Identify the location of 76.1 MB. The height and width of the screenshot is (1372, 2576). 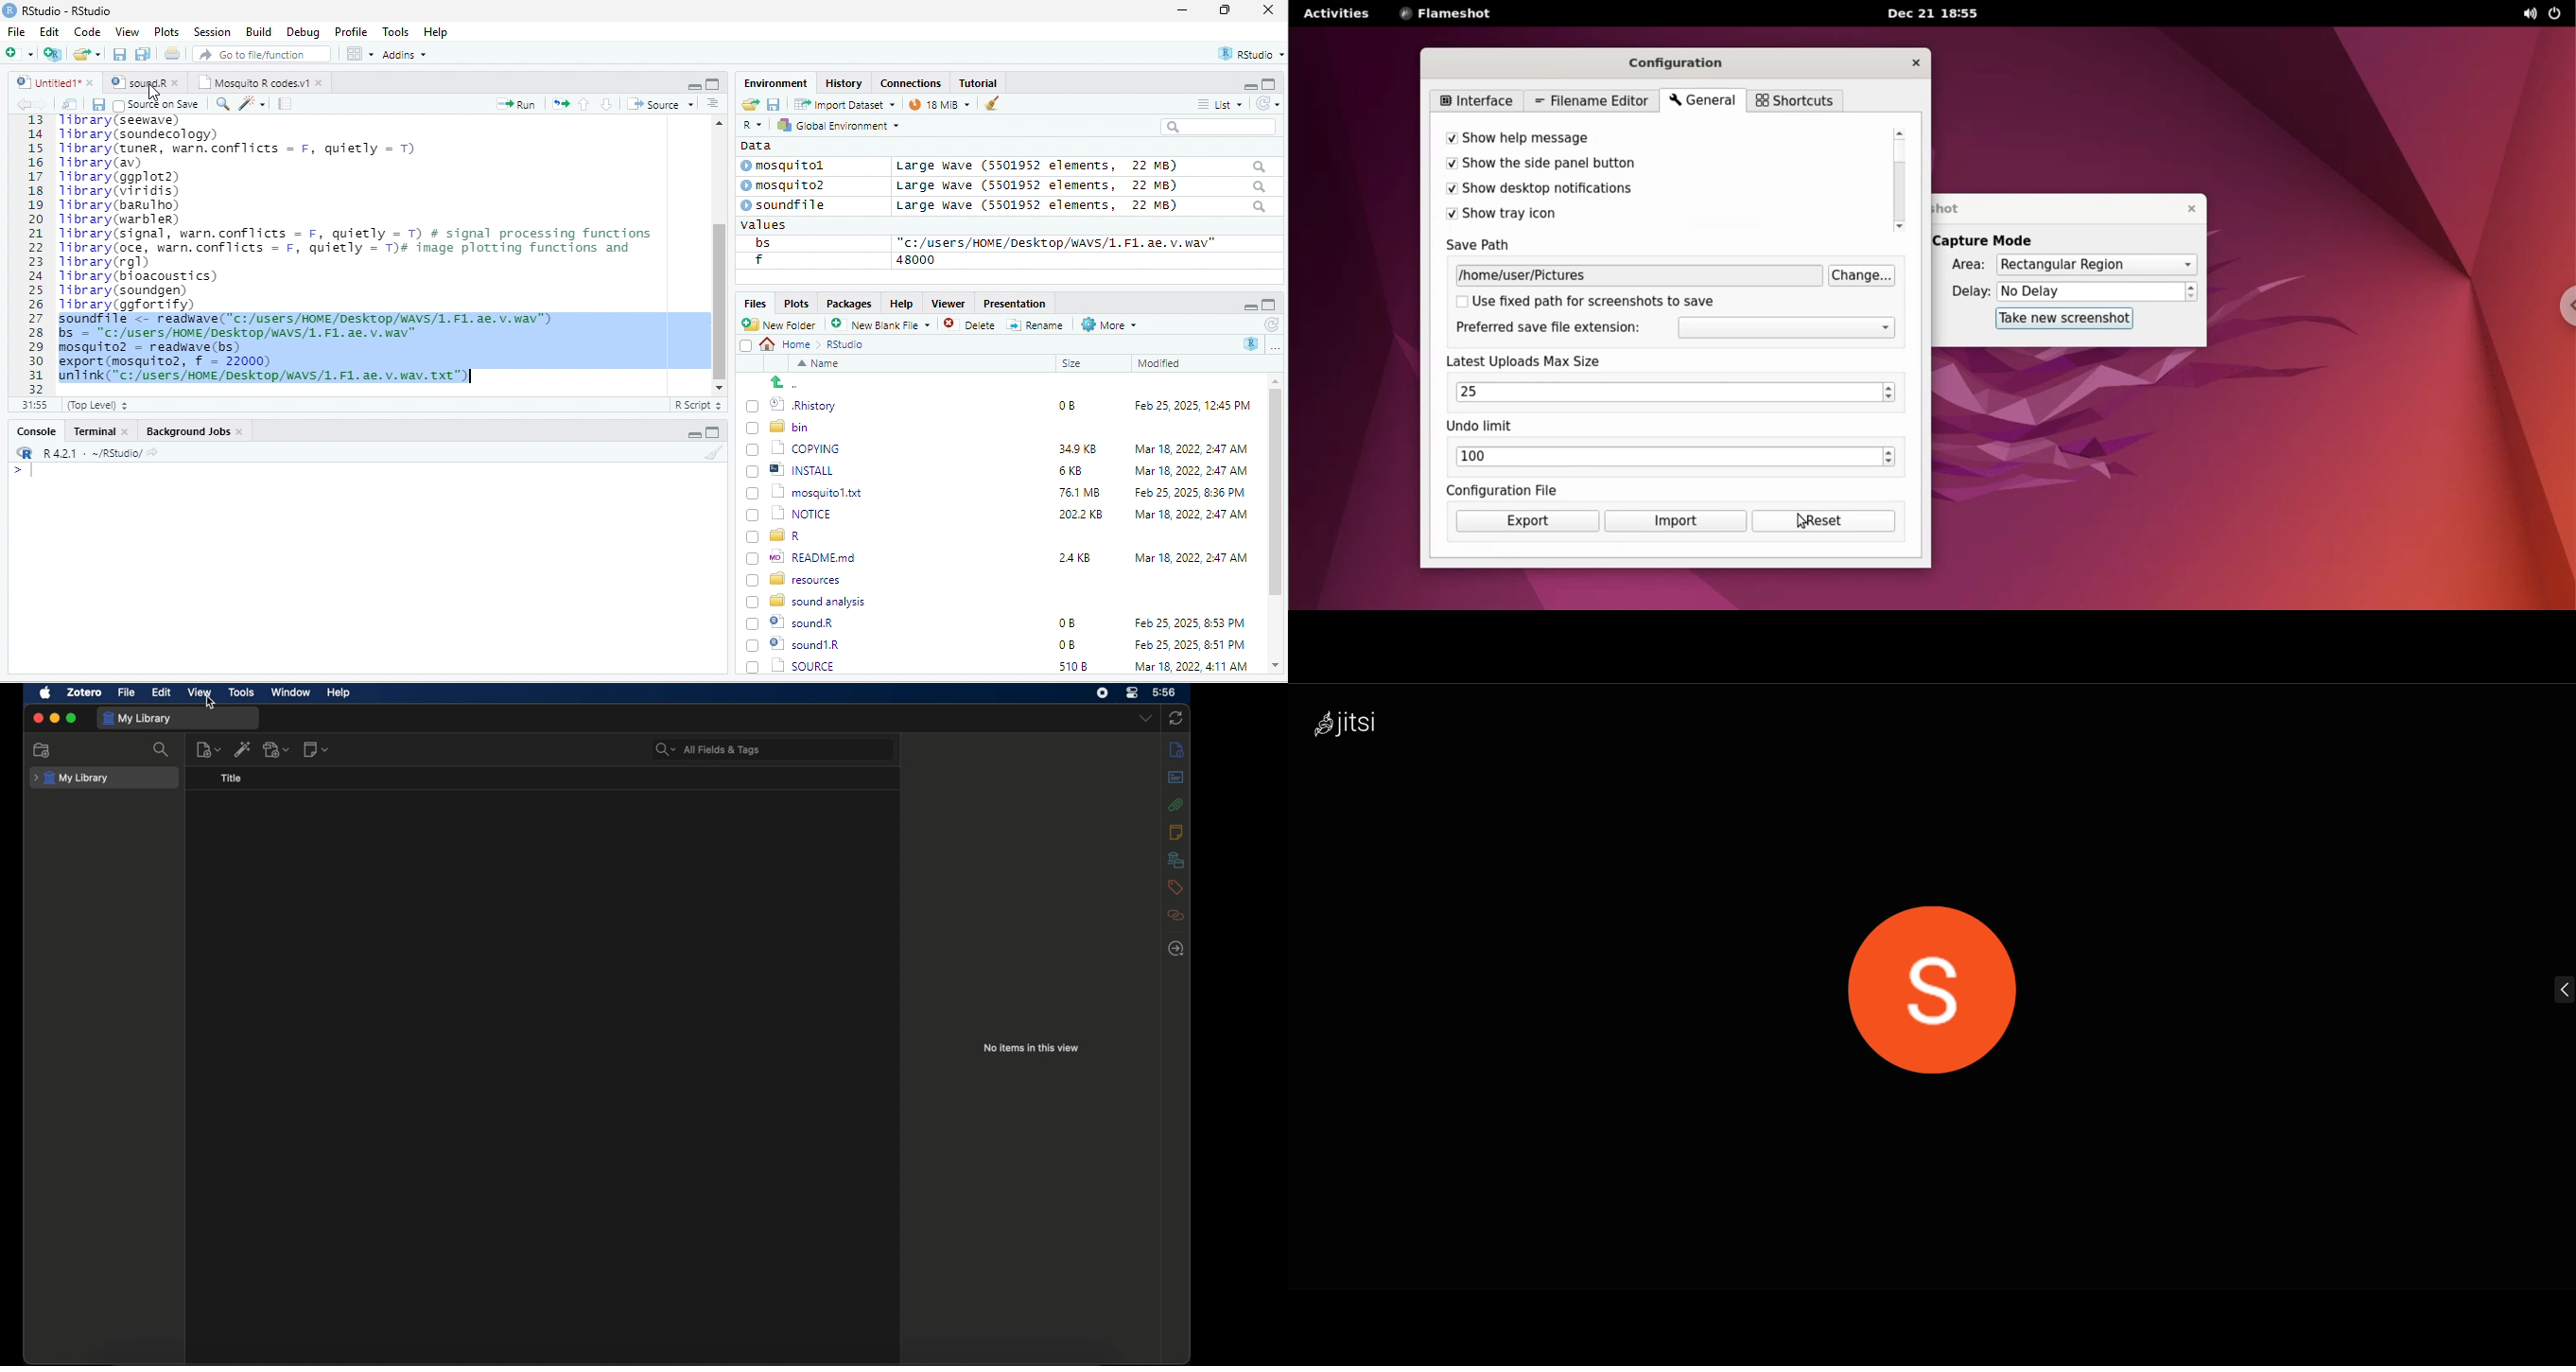
(1079, 491).